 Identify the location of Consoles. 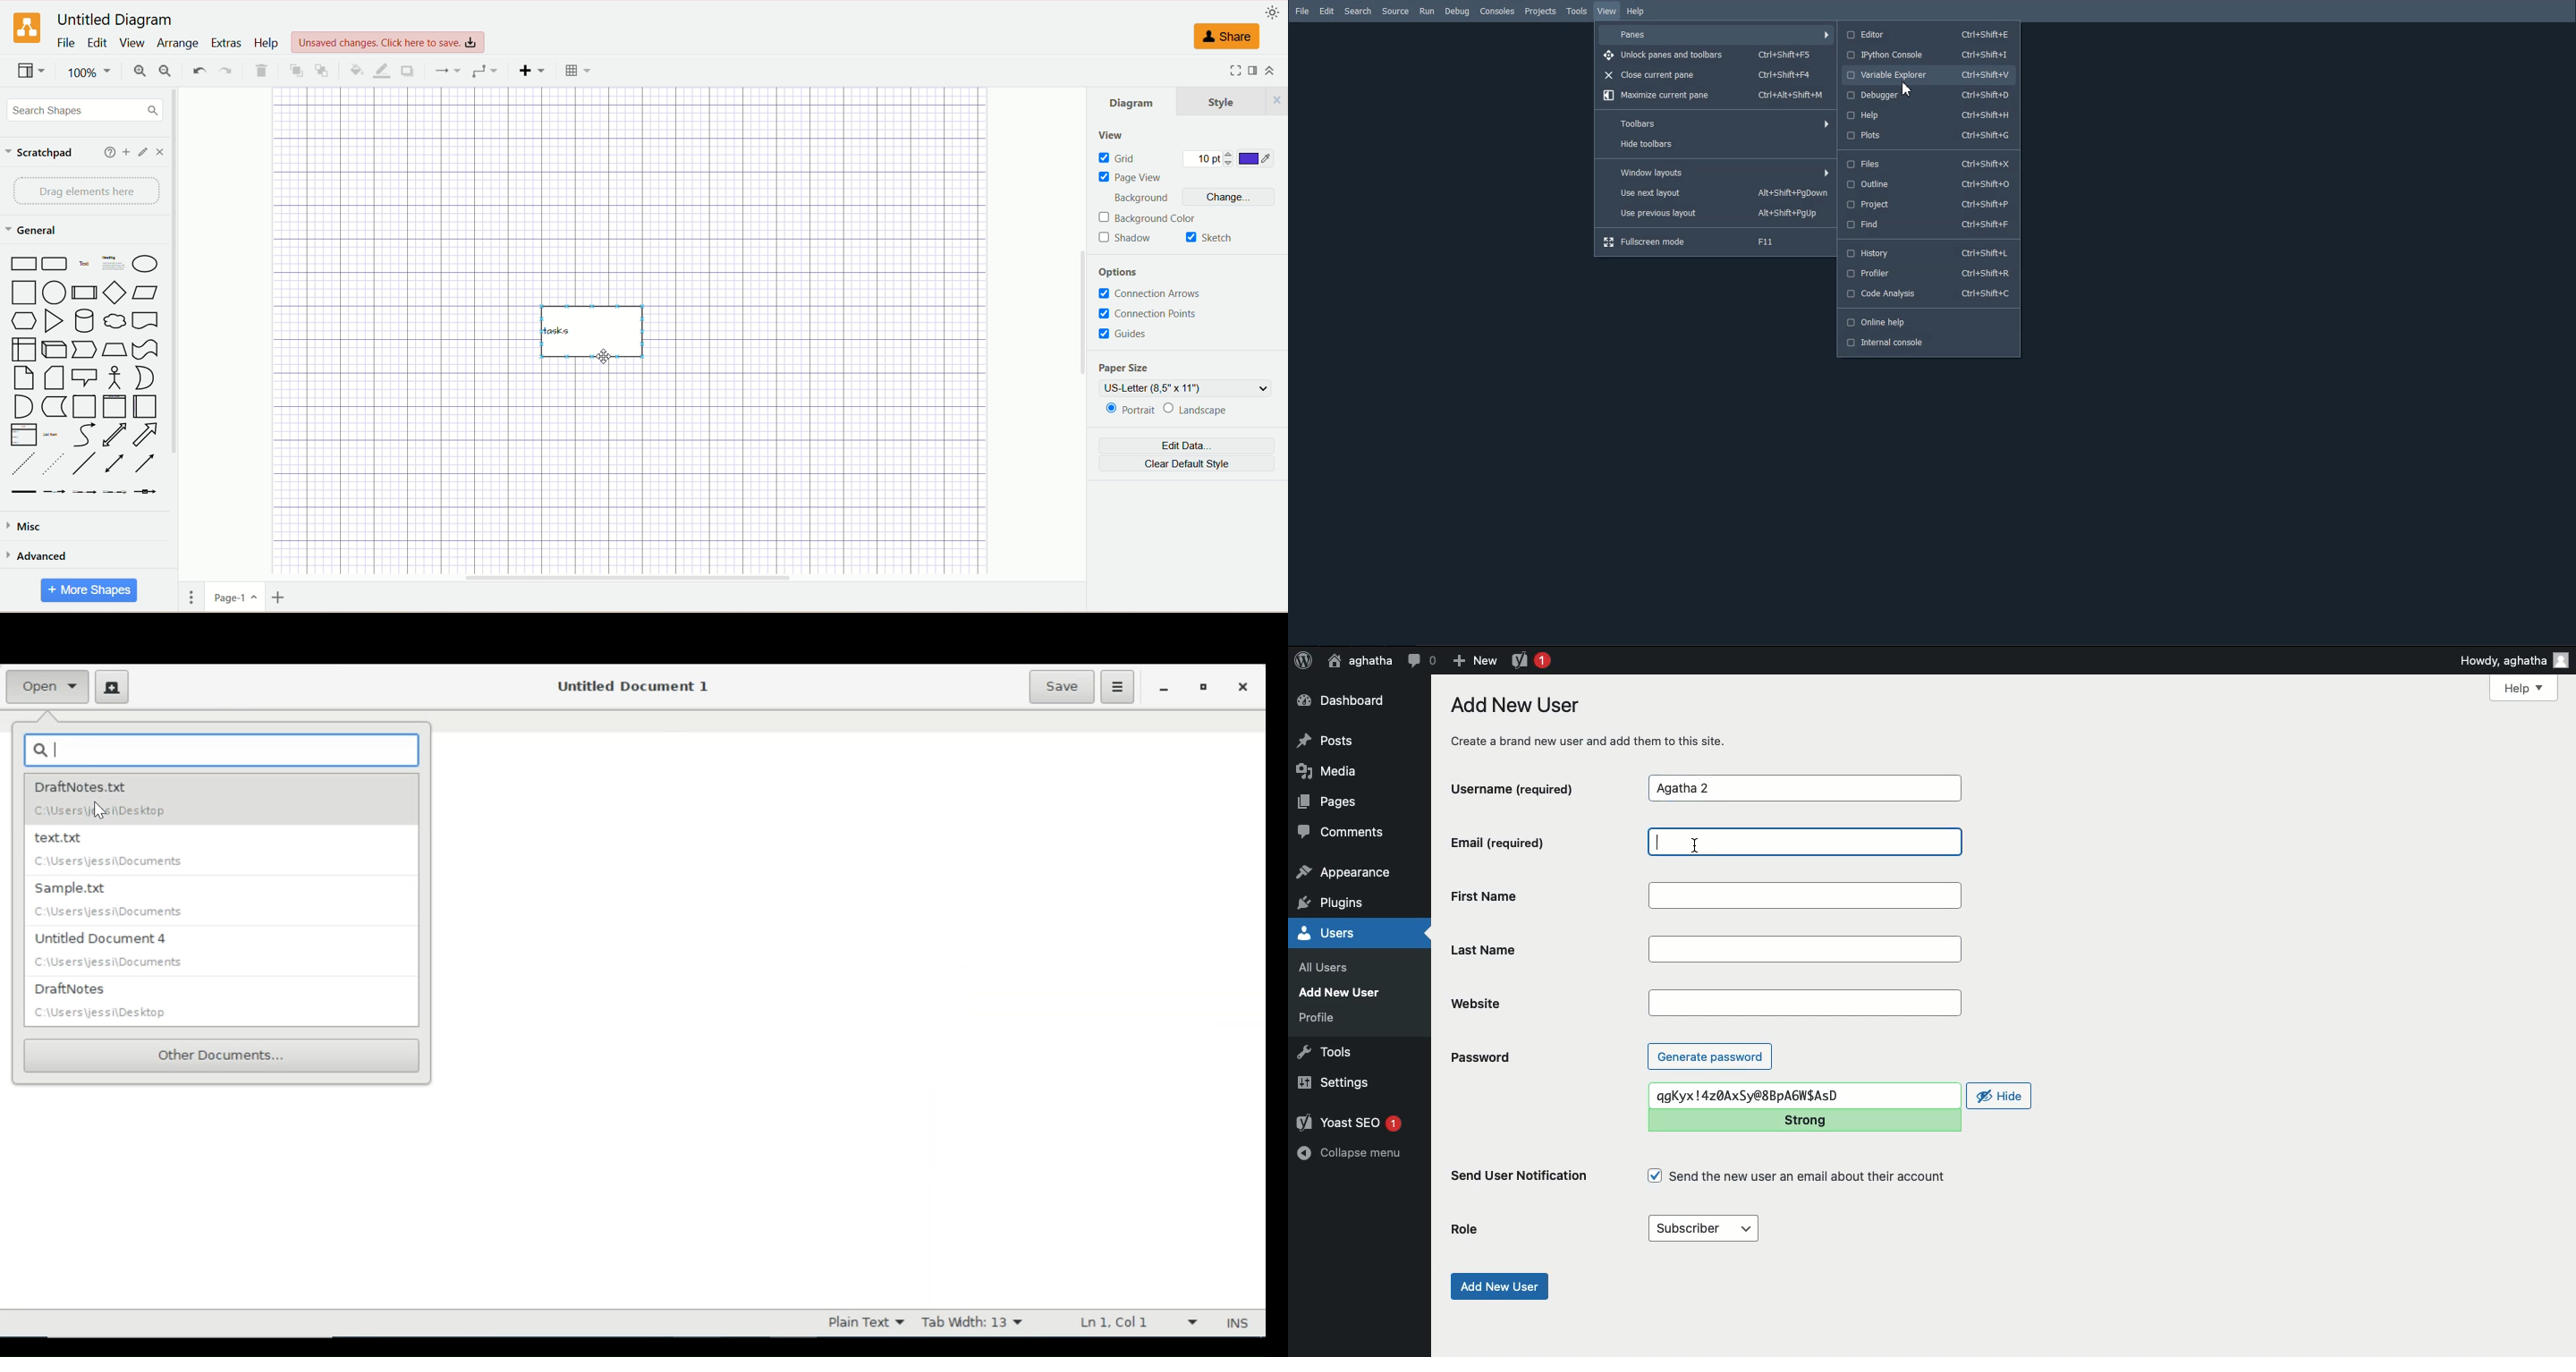
(1498, 11).